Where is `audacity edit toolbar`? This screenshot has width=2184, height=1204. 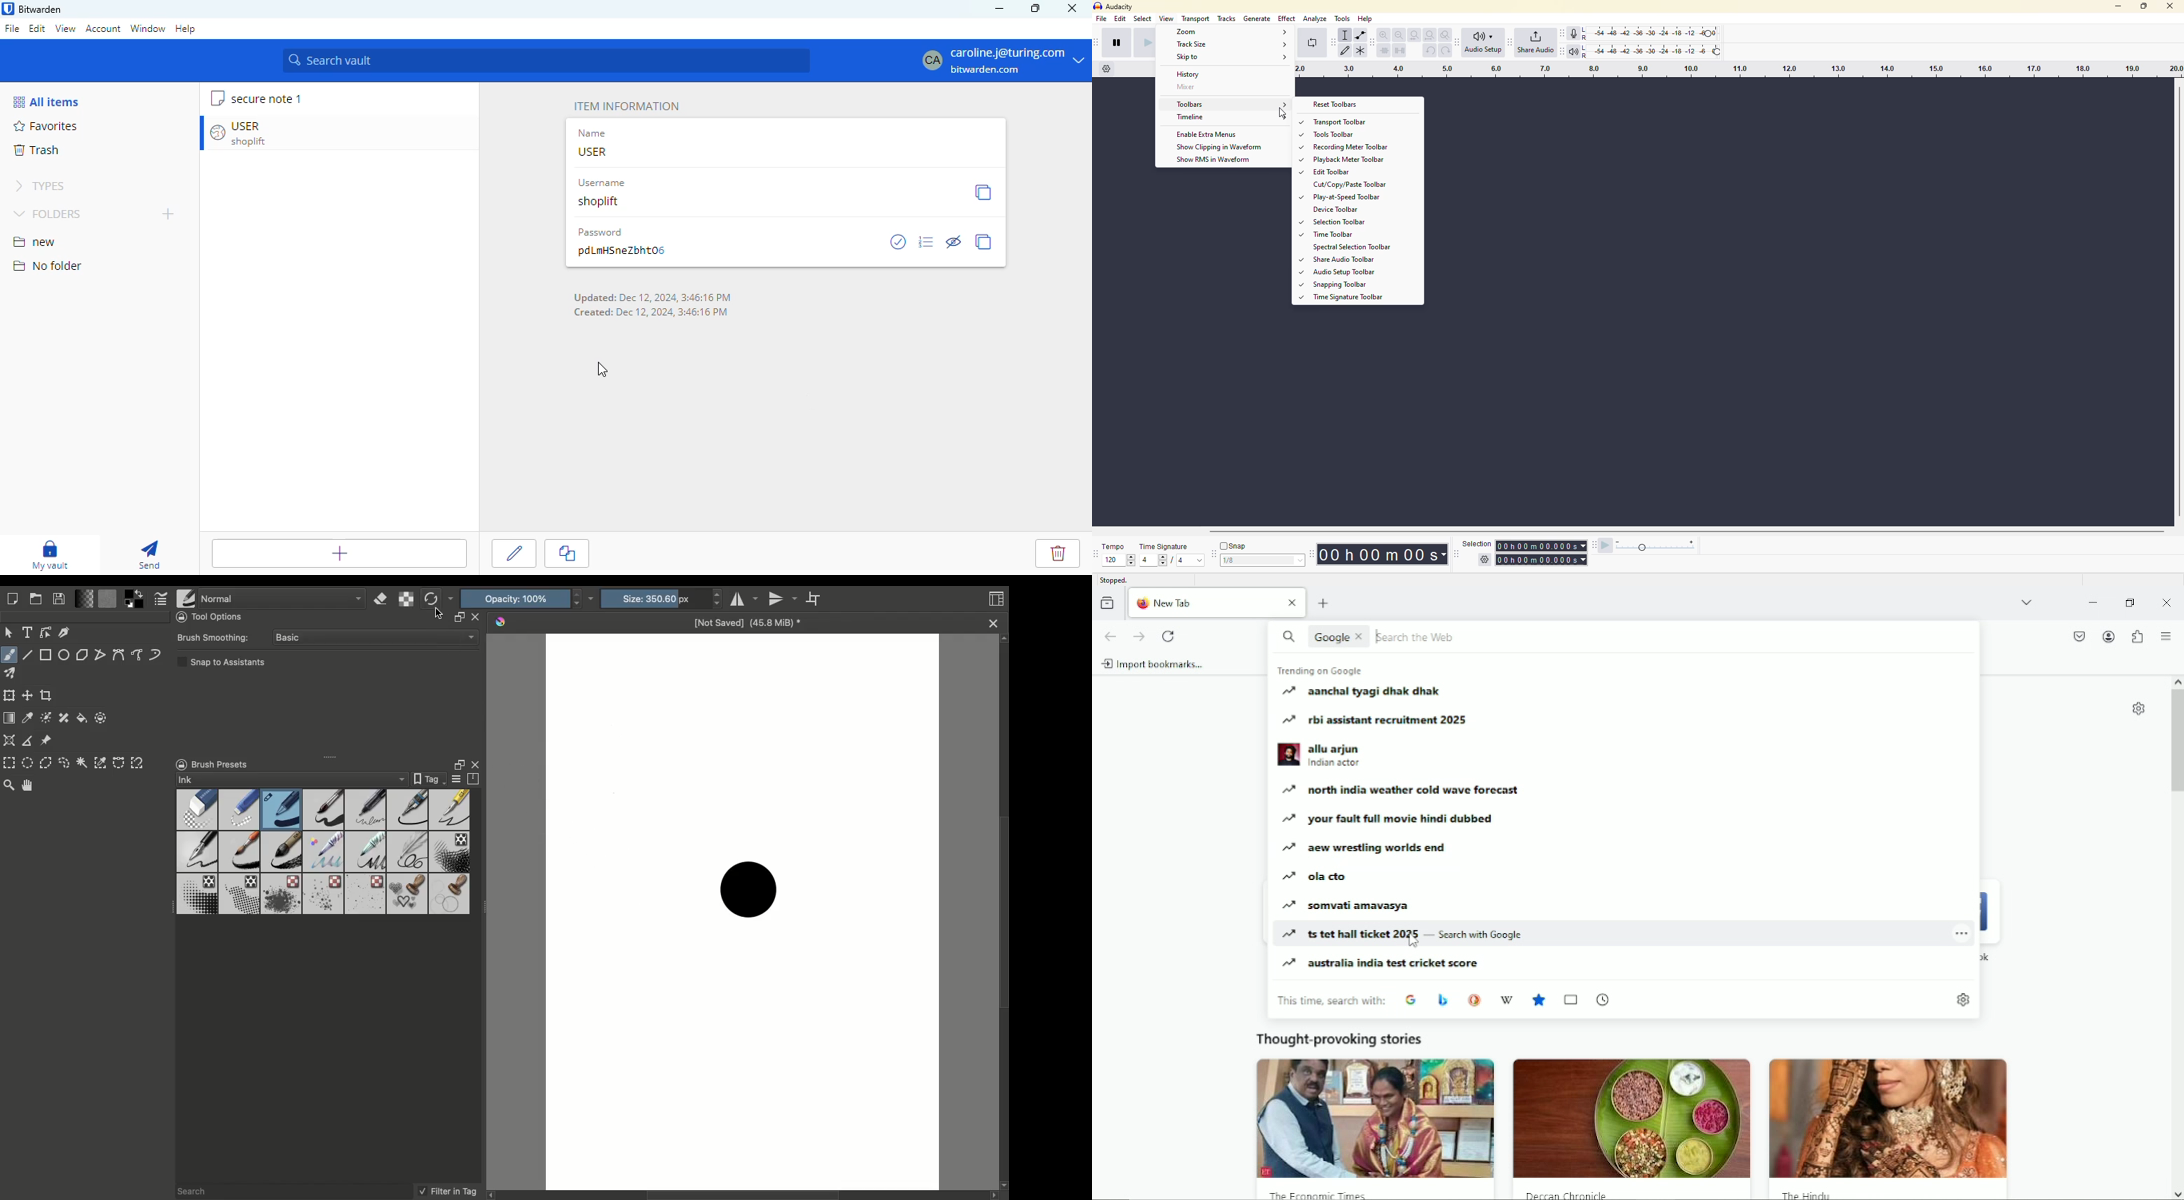 audacity edit toolbar is located at coordinates (1374, 41).